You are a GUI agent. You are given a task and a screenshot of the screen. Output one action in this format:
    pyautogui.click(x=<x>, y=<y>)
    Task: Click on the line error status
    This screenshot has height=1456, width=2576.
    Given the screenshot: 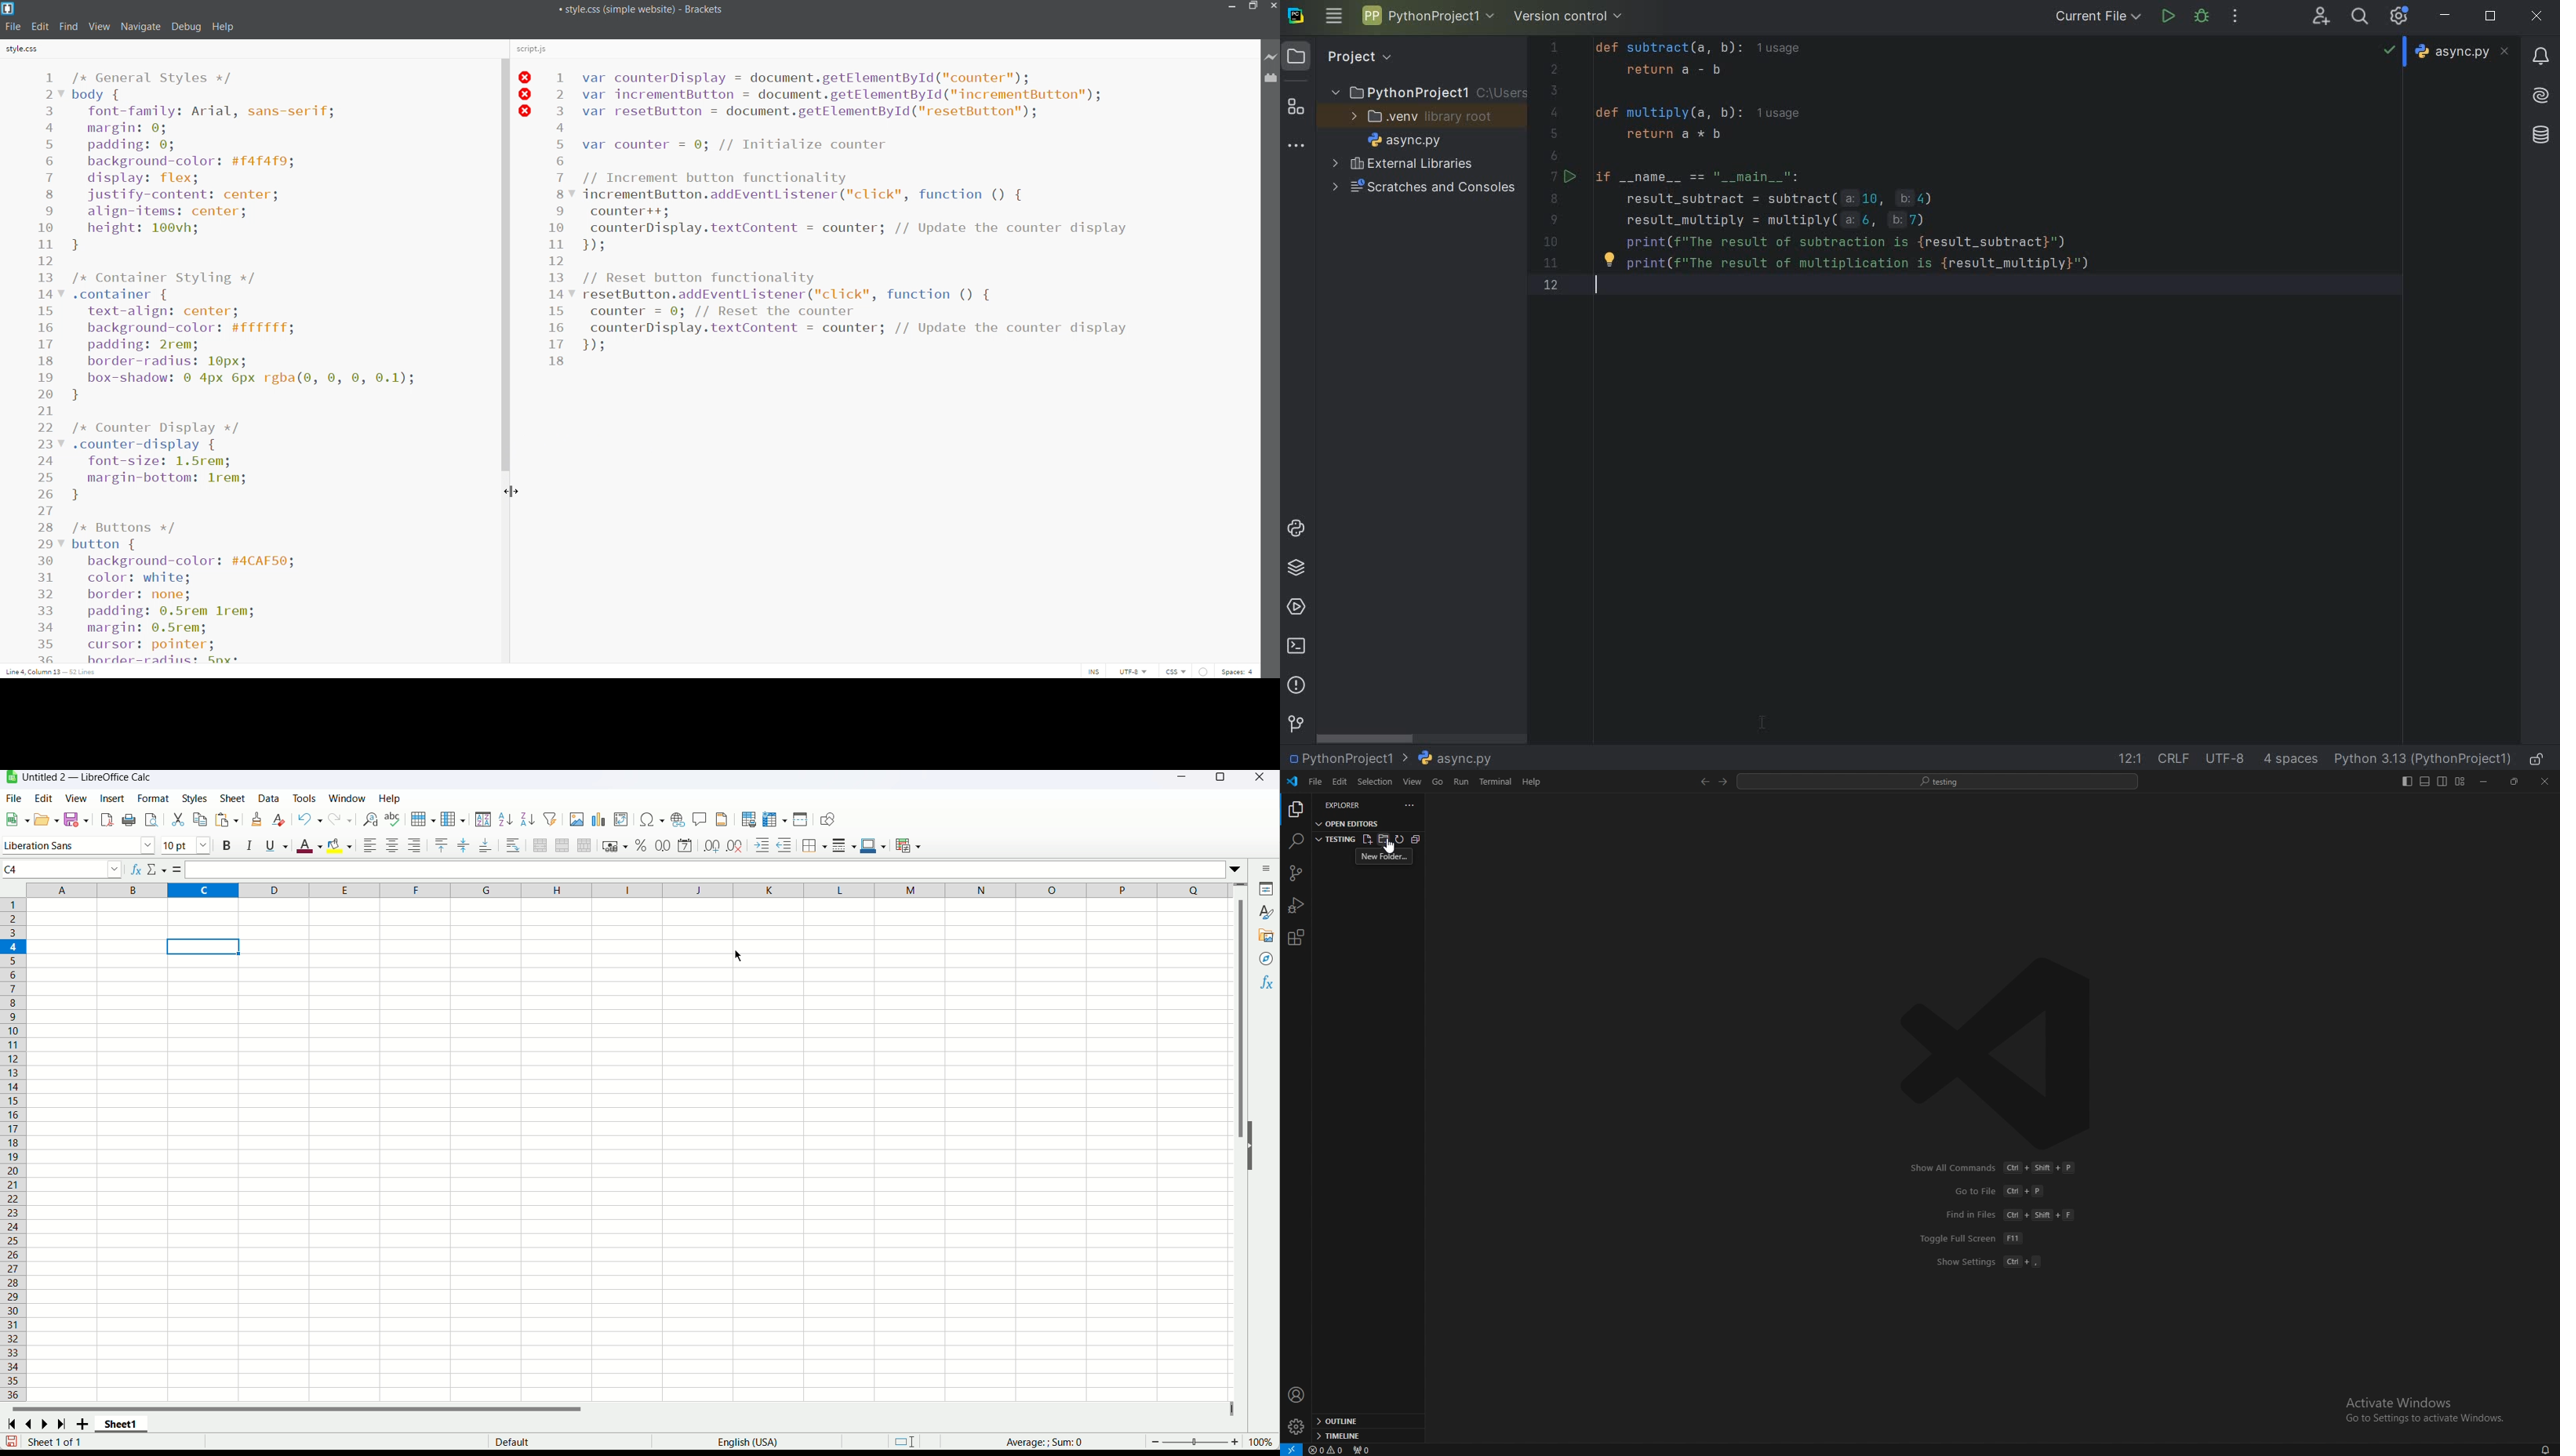 What is the action you would take?
    pyautogui.click(x=529, y=94)
    